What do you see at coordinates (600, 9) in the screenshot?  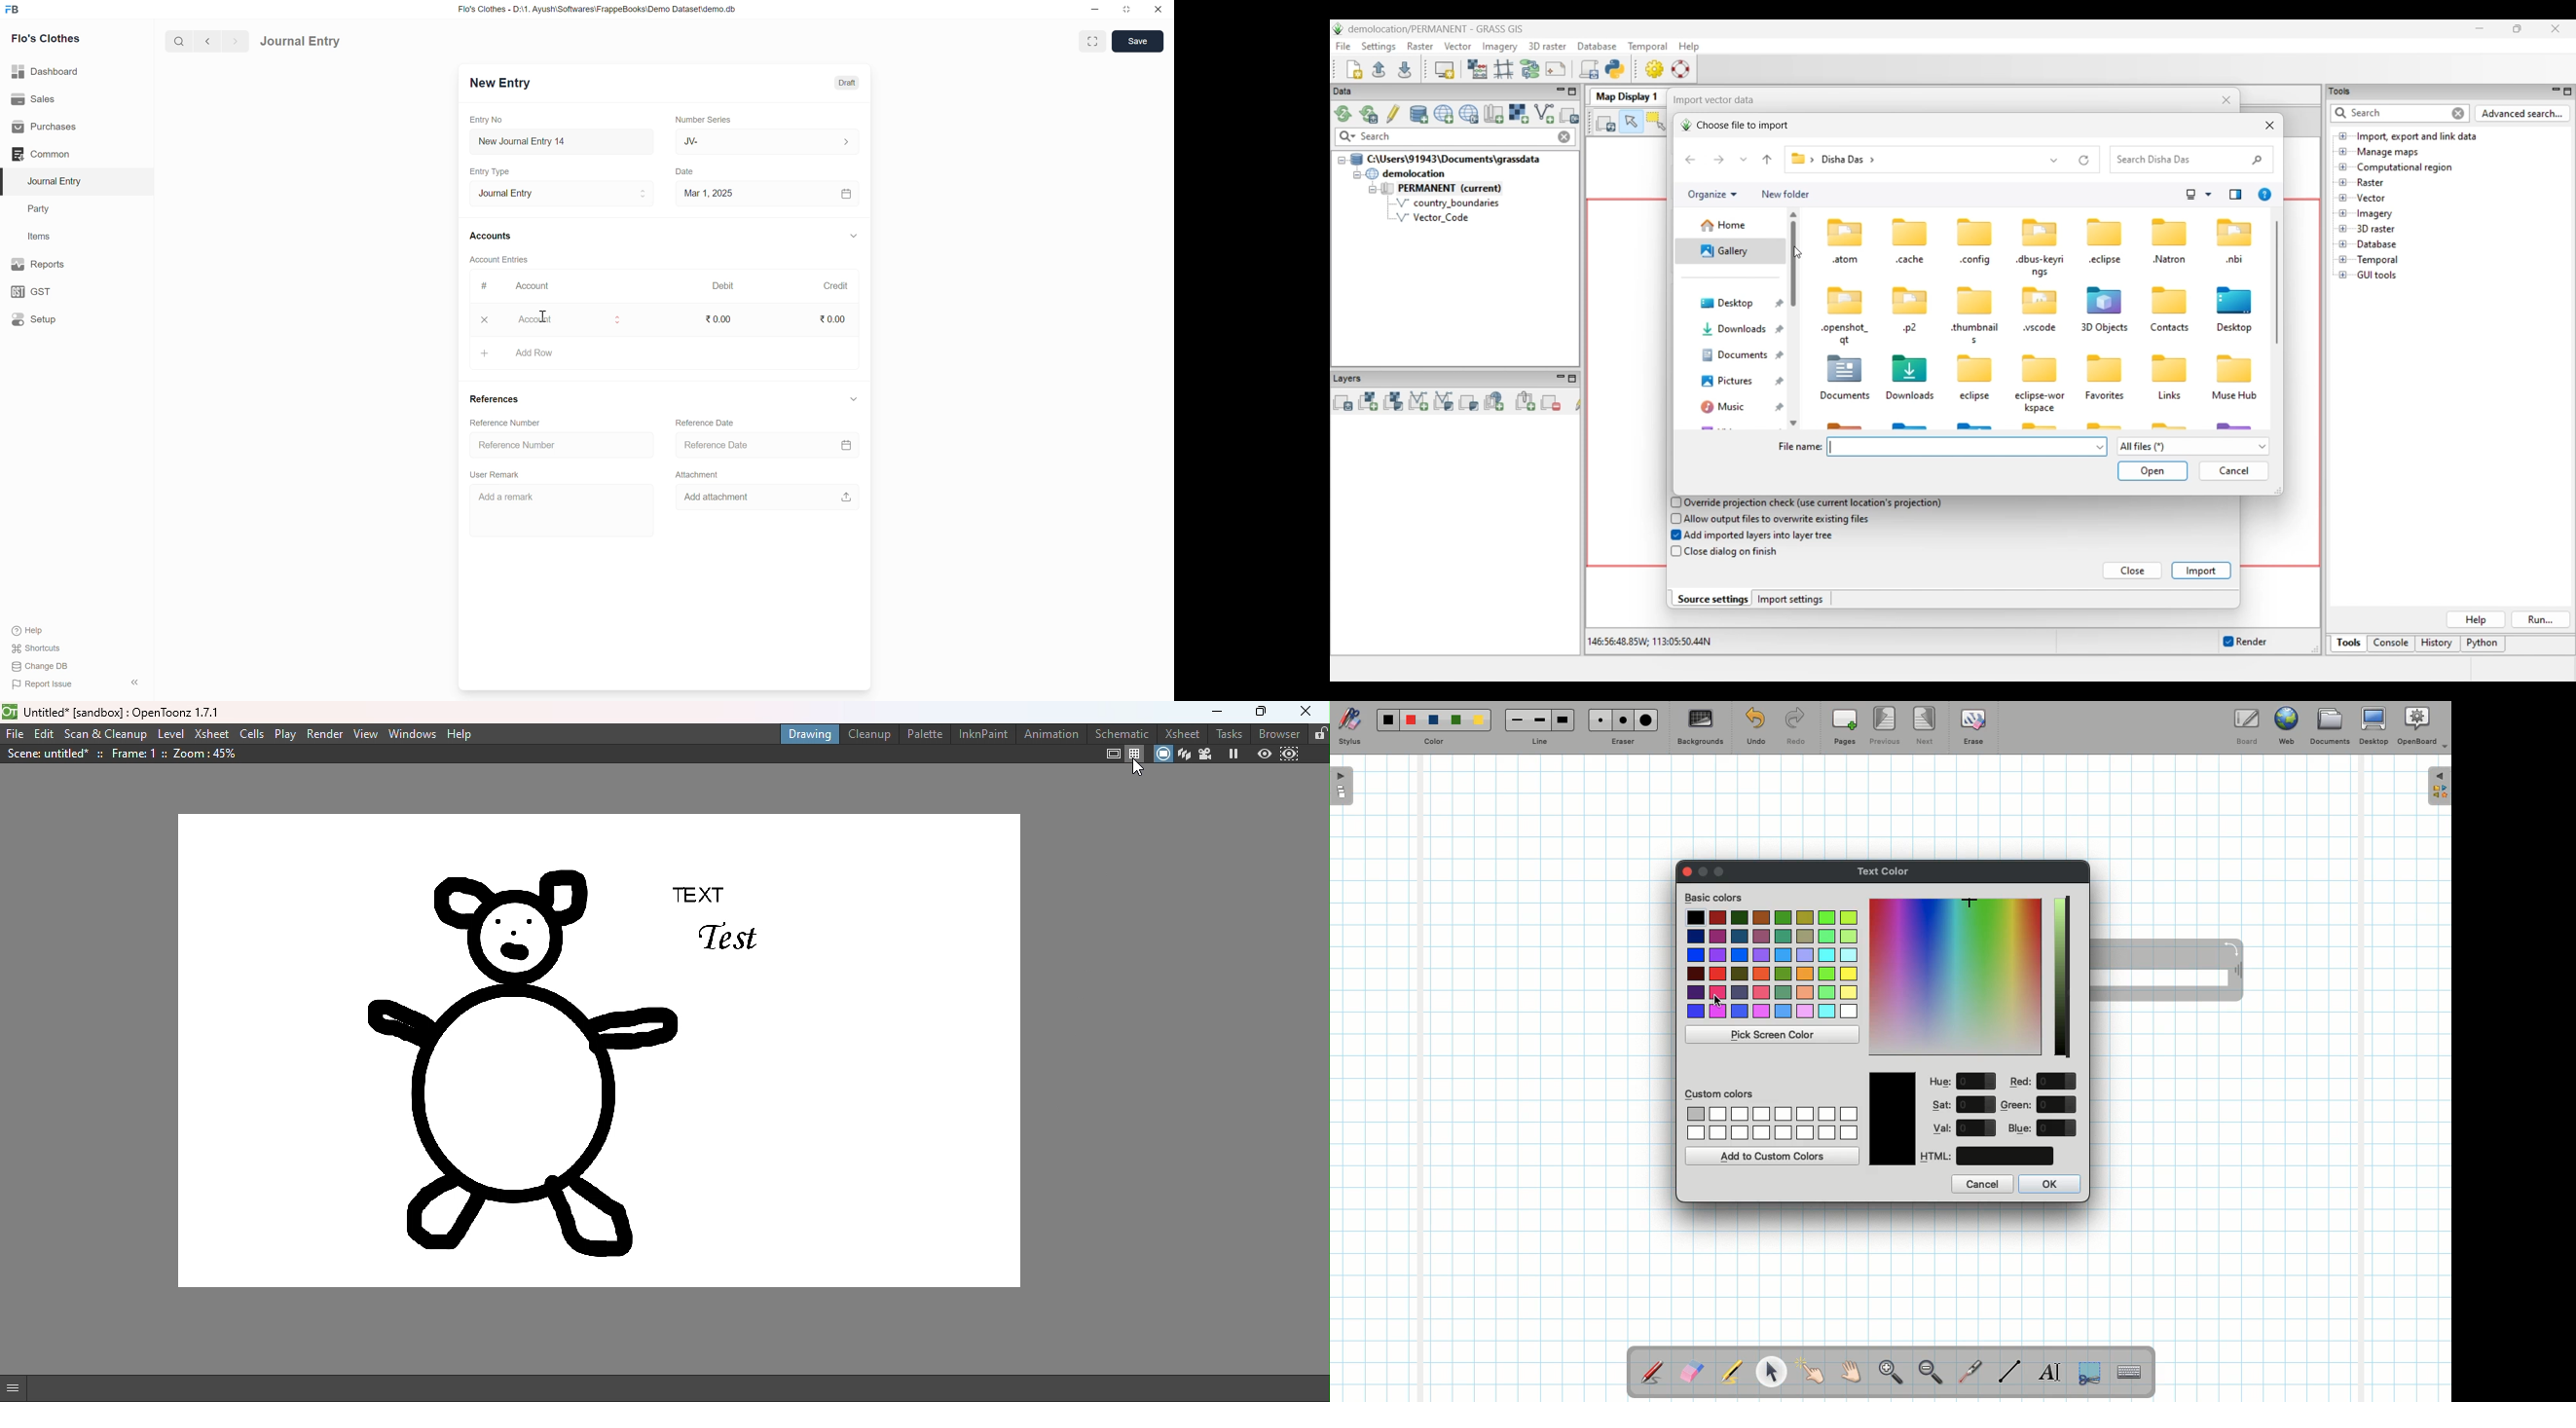 I see `Flo's Clothes - D:\1. Ayush\Softwares\FrappeBooks\Demo Dataset\demo.db` at bounding box center [600, 9].